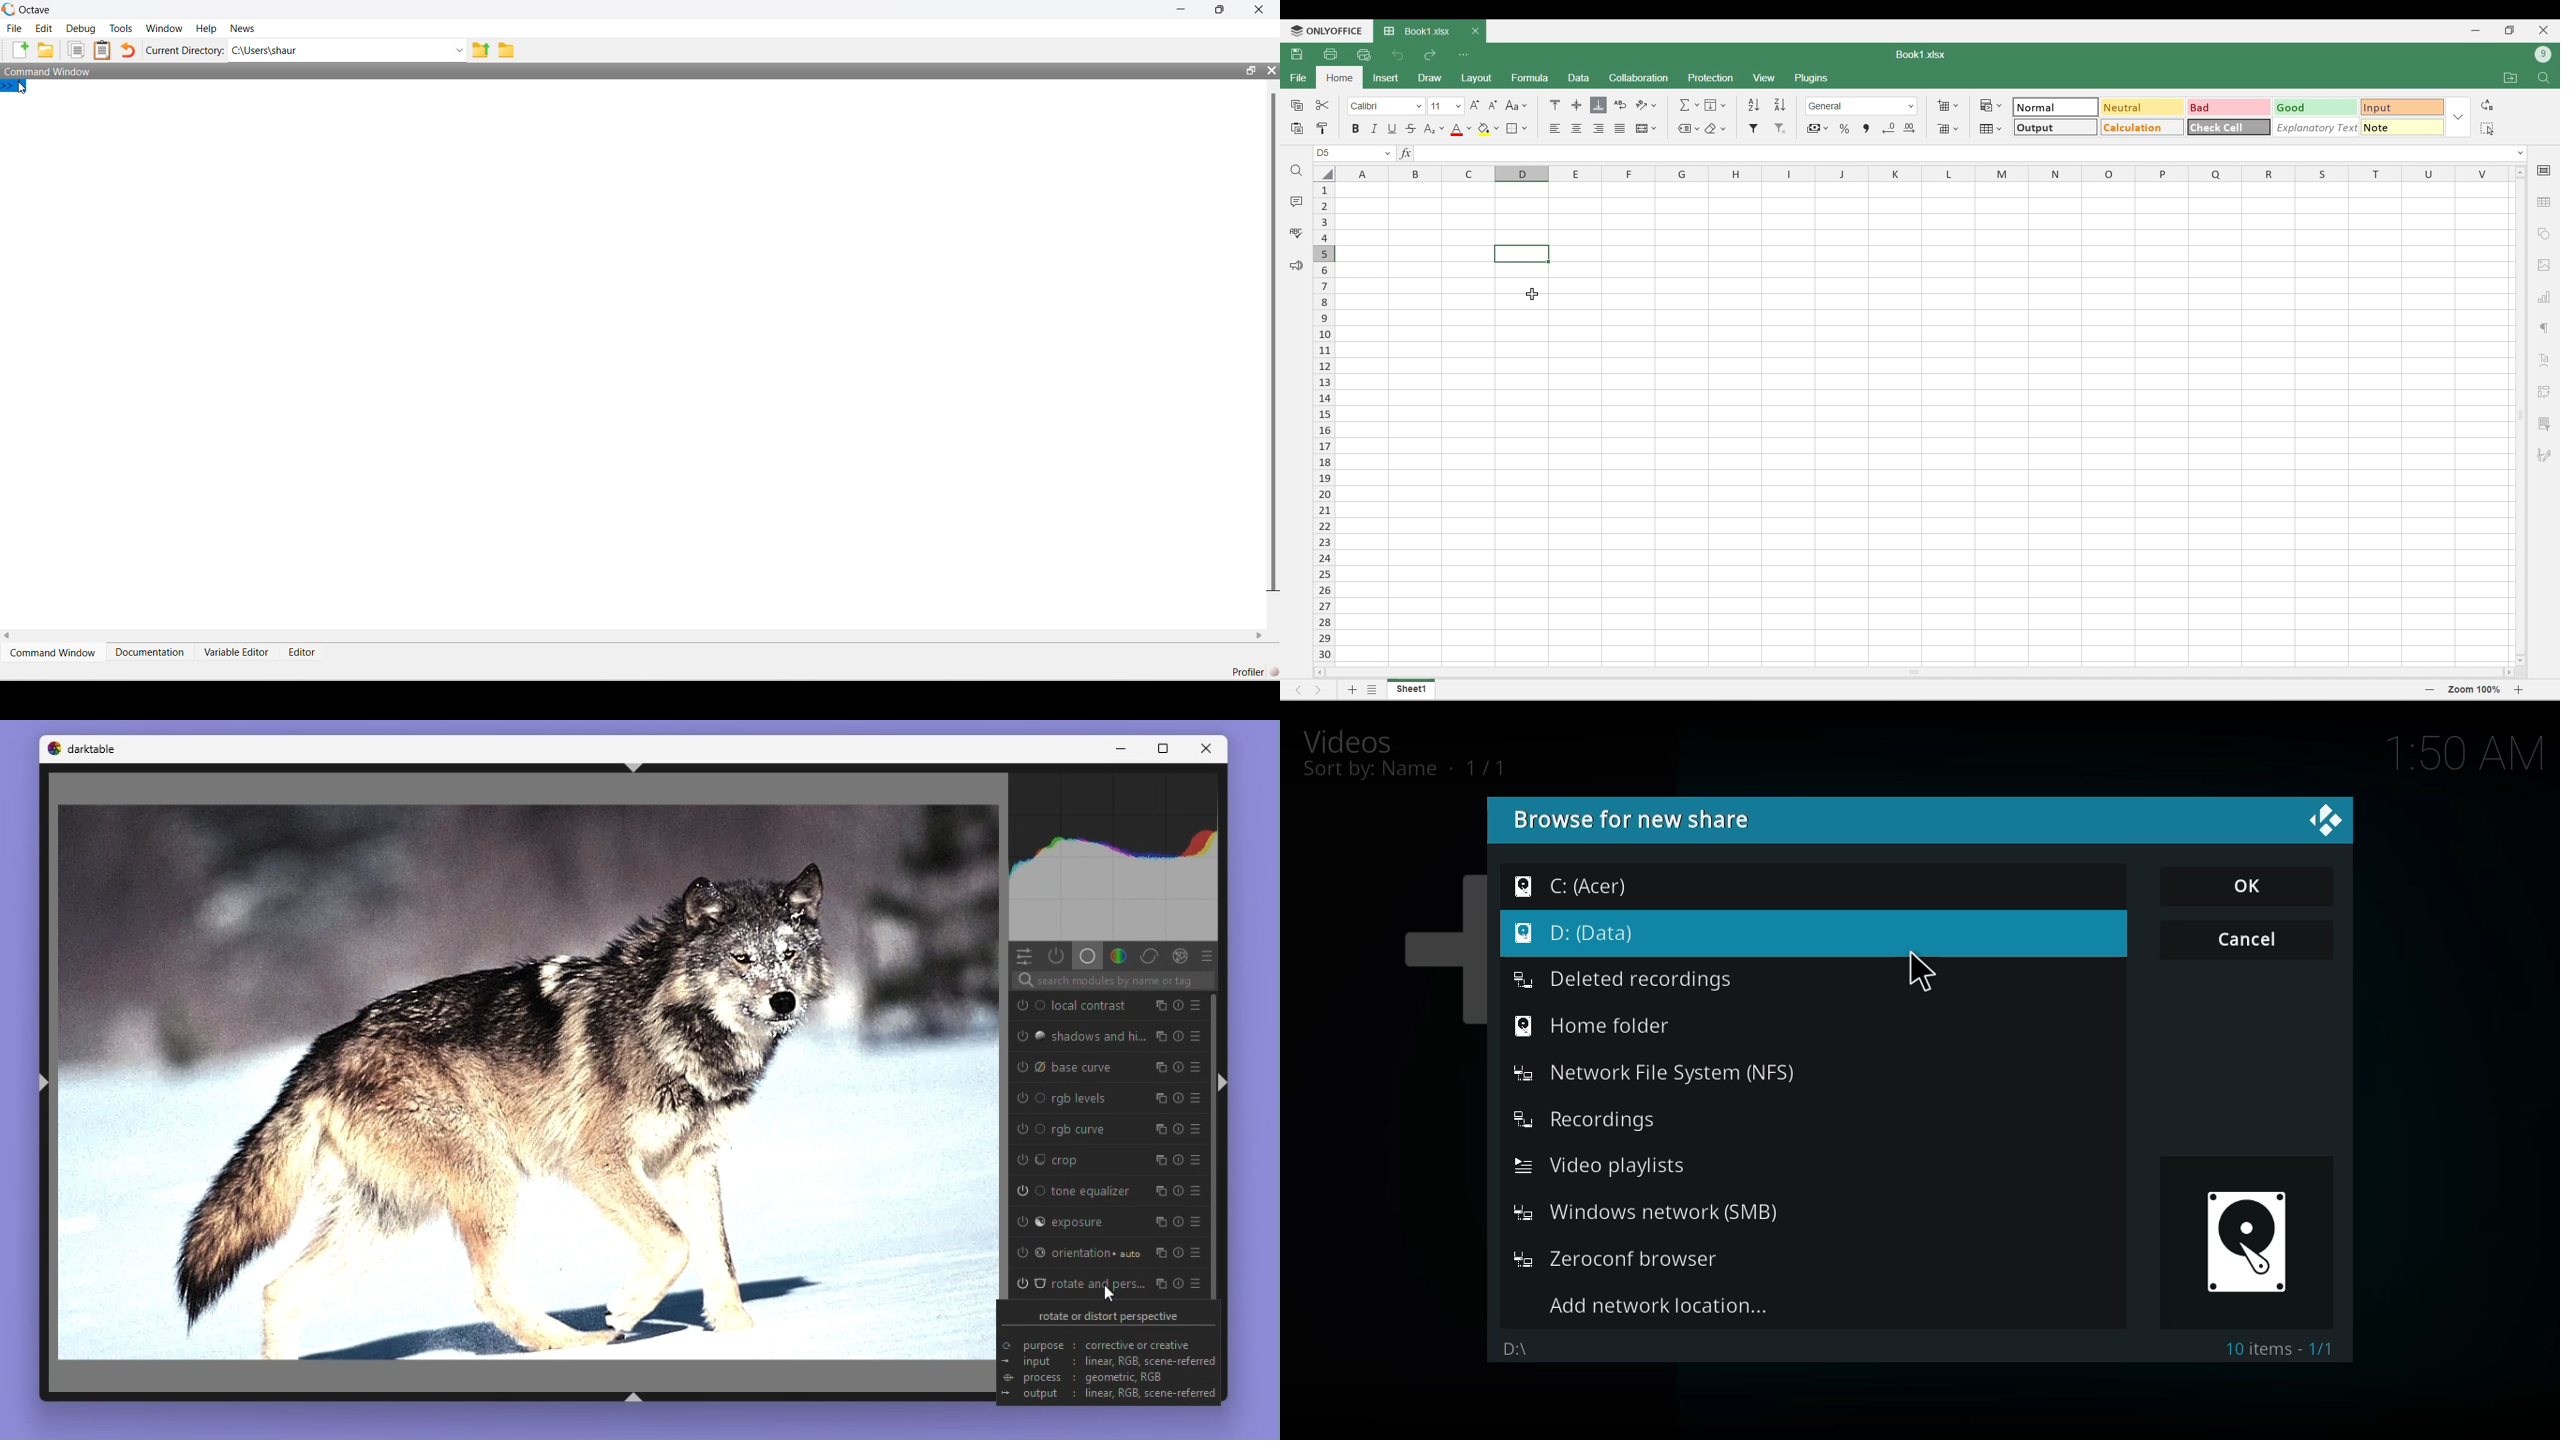  Describe the element at coordinates (150, 652) in the screenshot. I see `Documentation` at that location.